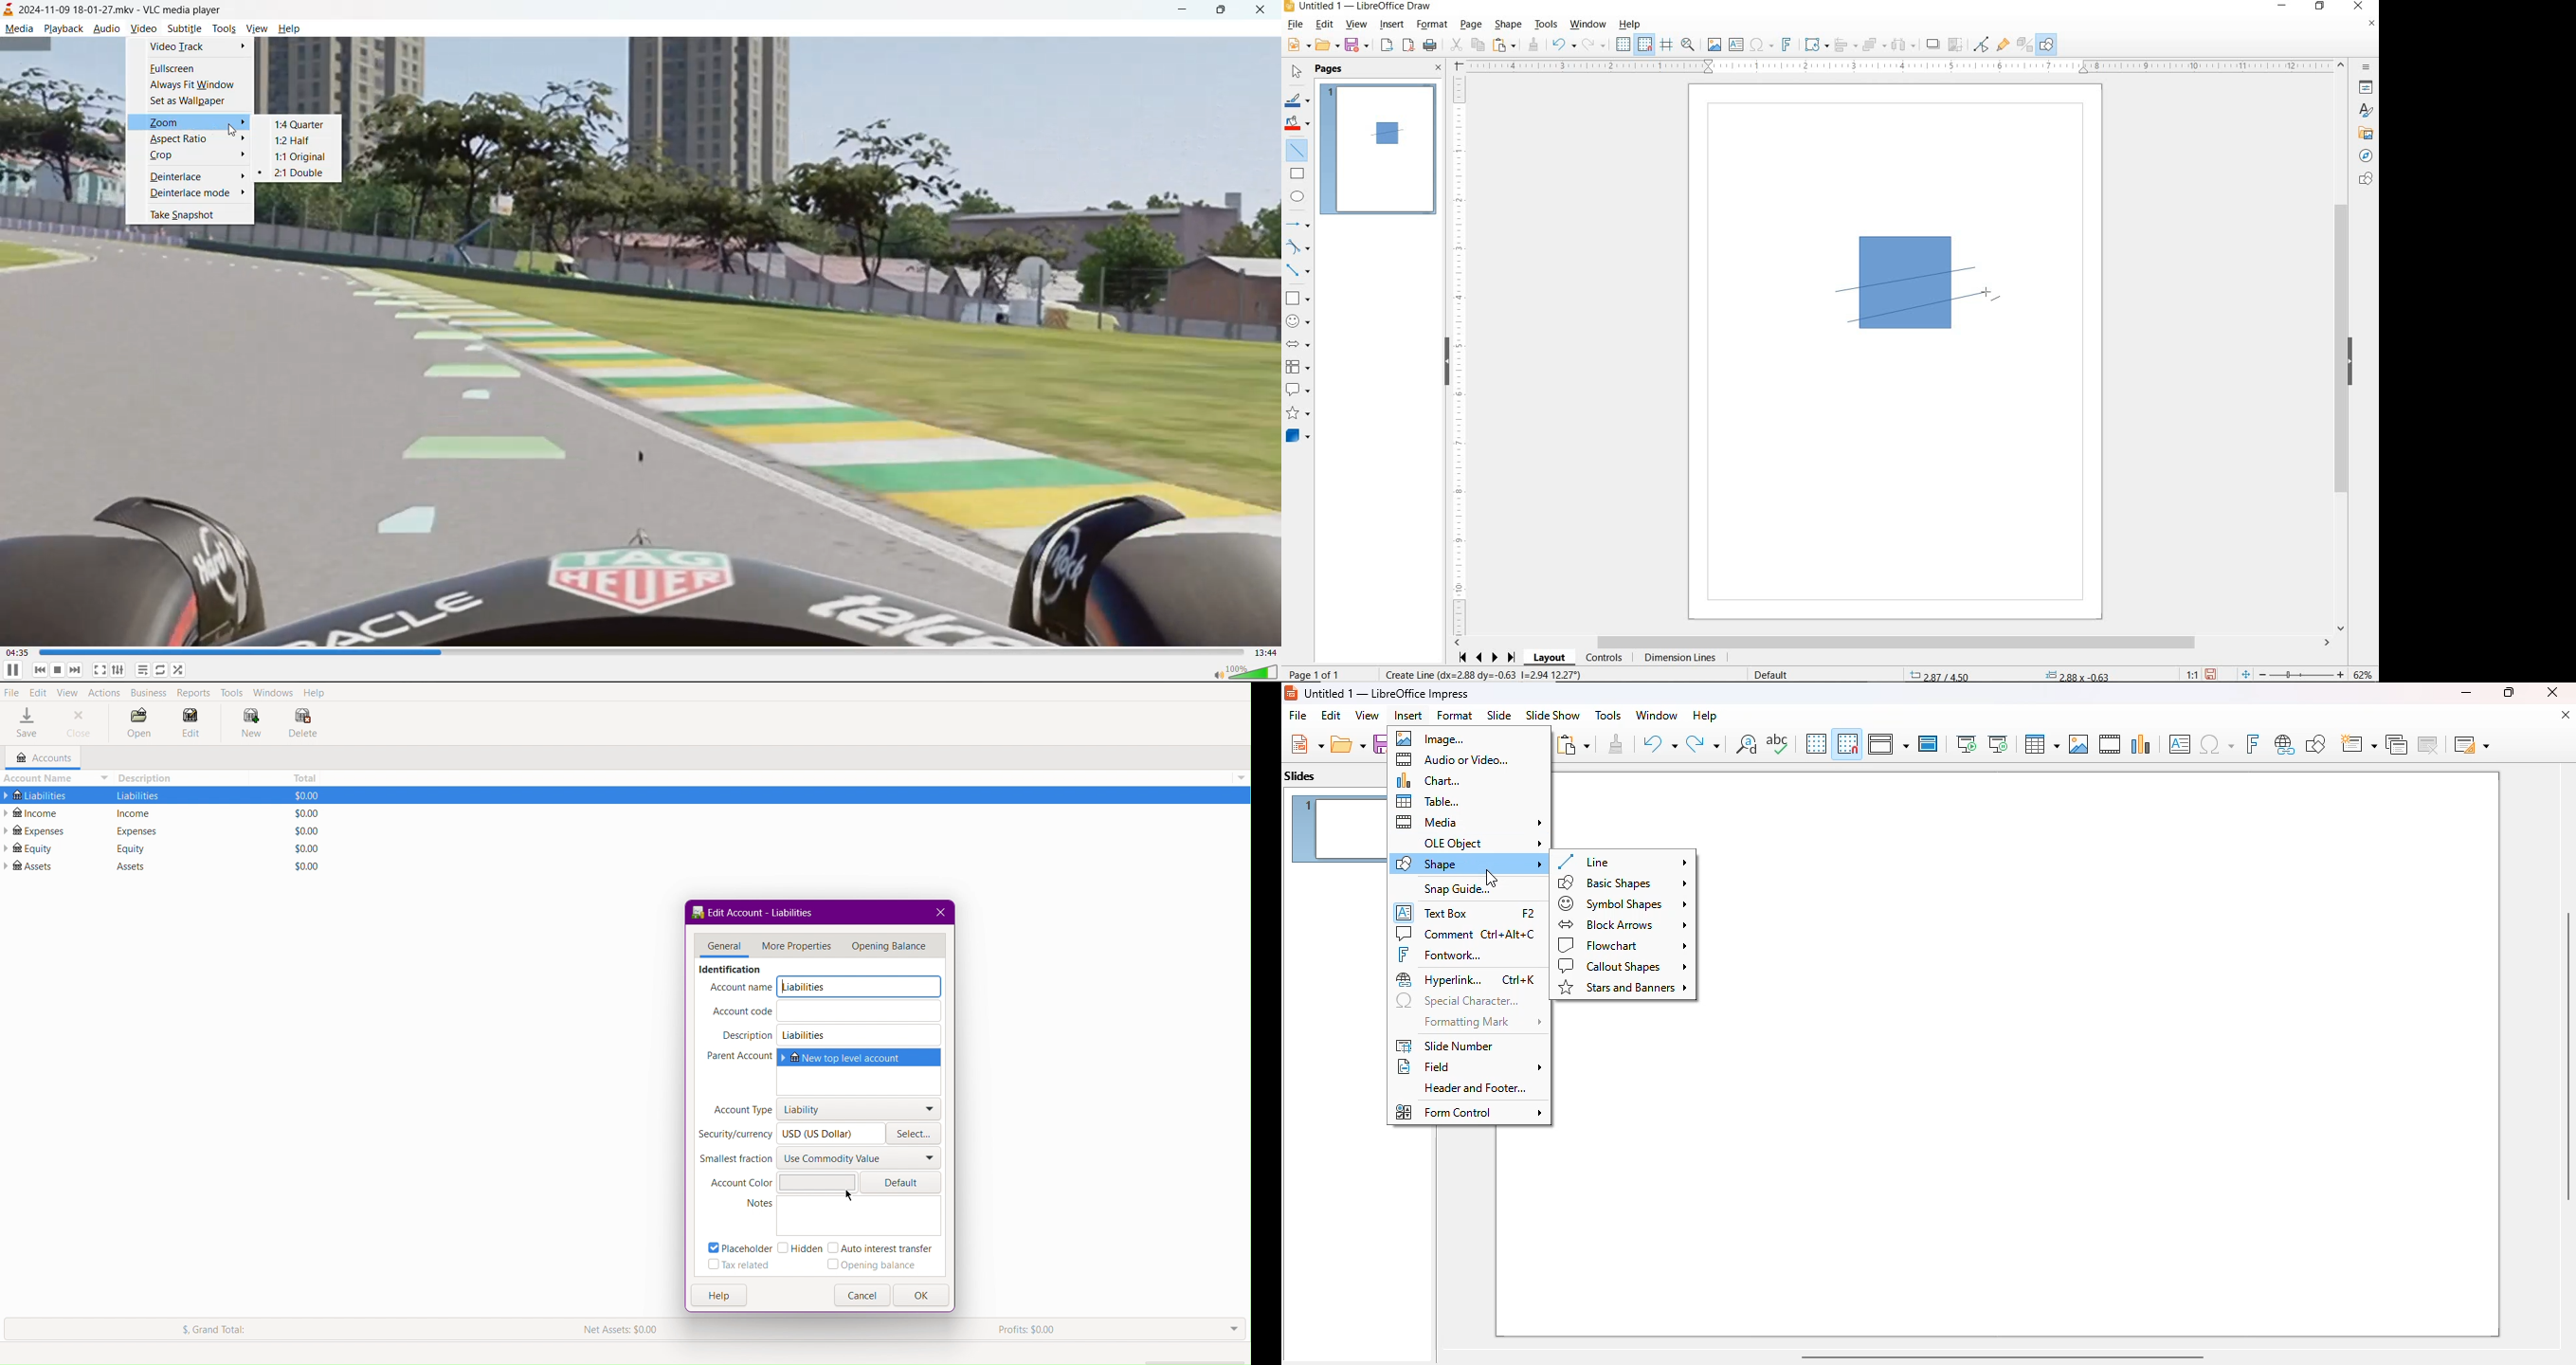 The image size is (2576, 1372). What do you see at coordinates (1298, 436) in the screenshot?
I see `3D SHAPES` at bounding box center [1298, 436].